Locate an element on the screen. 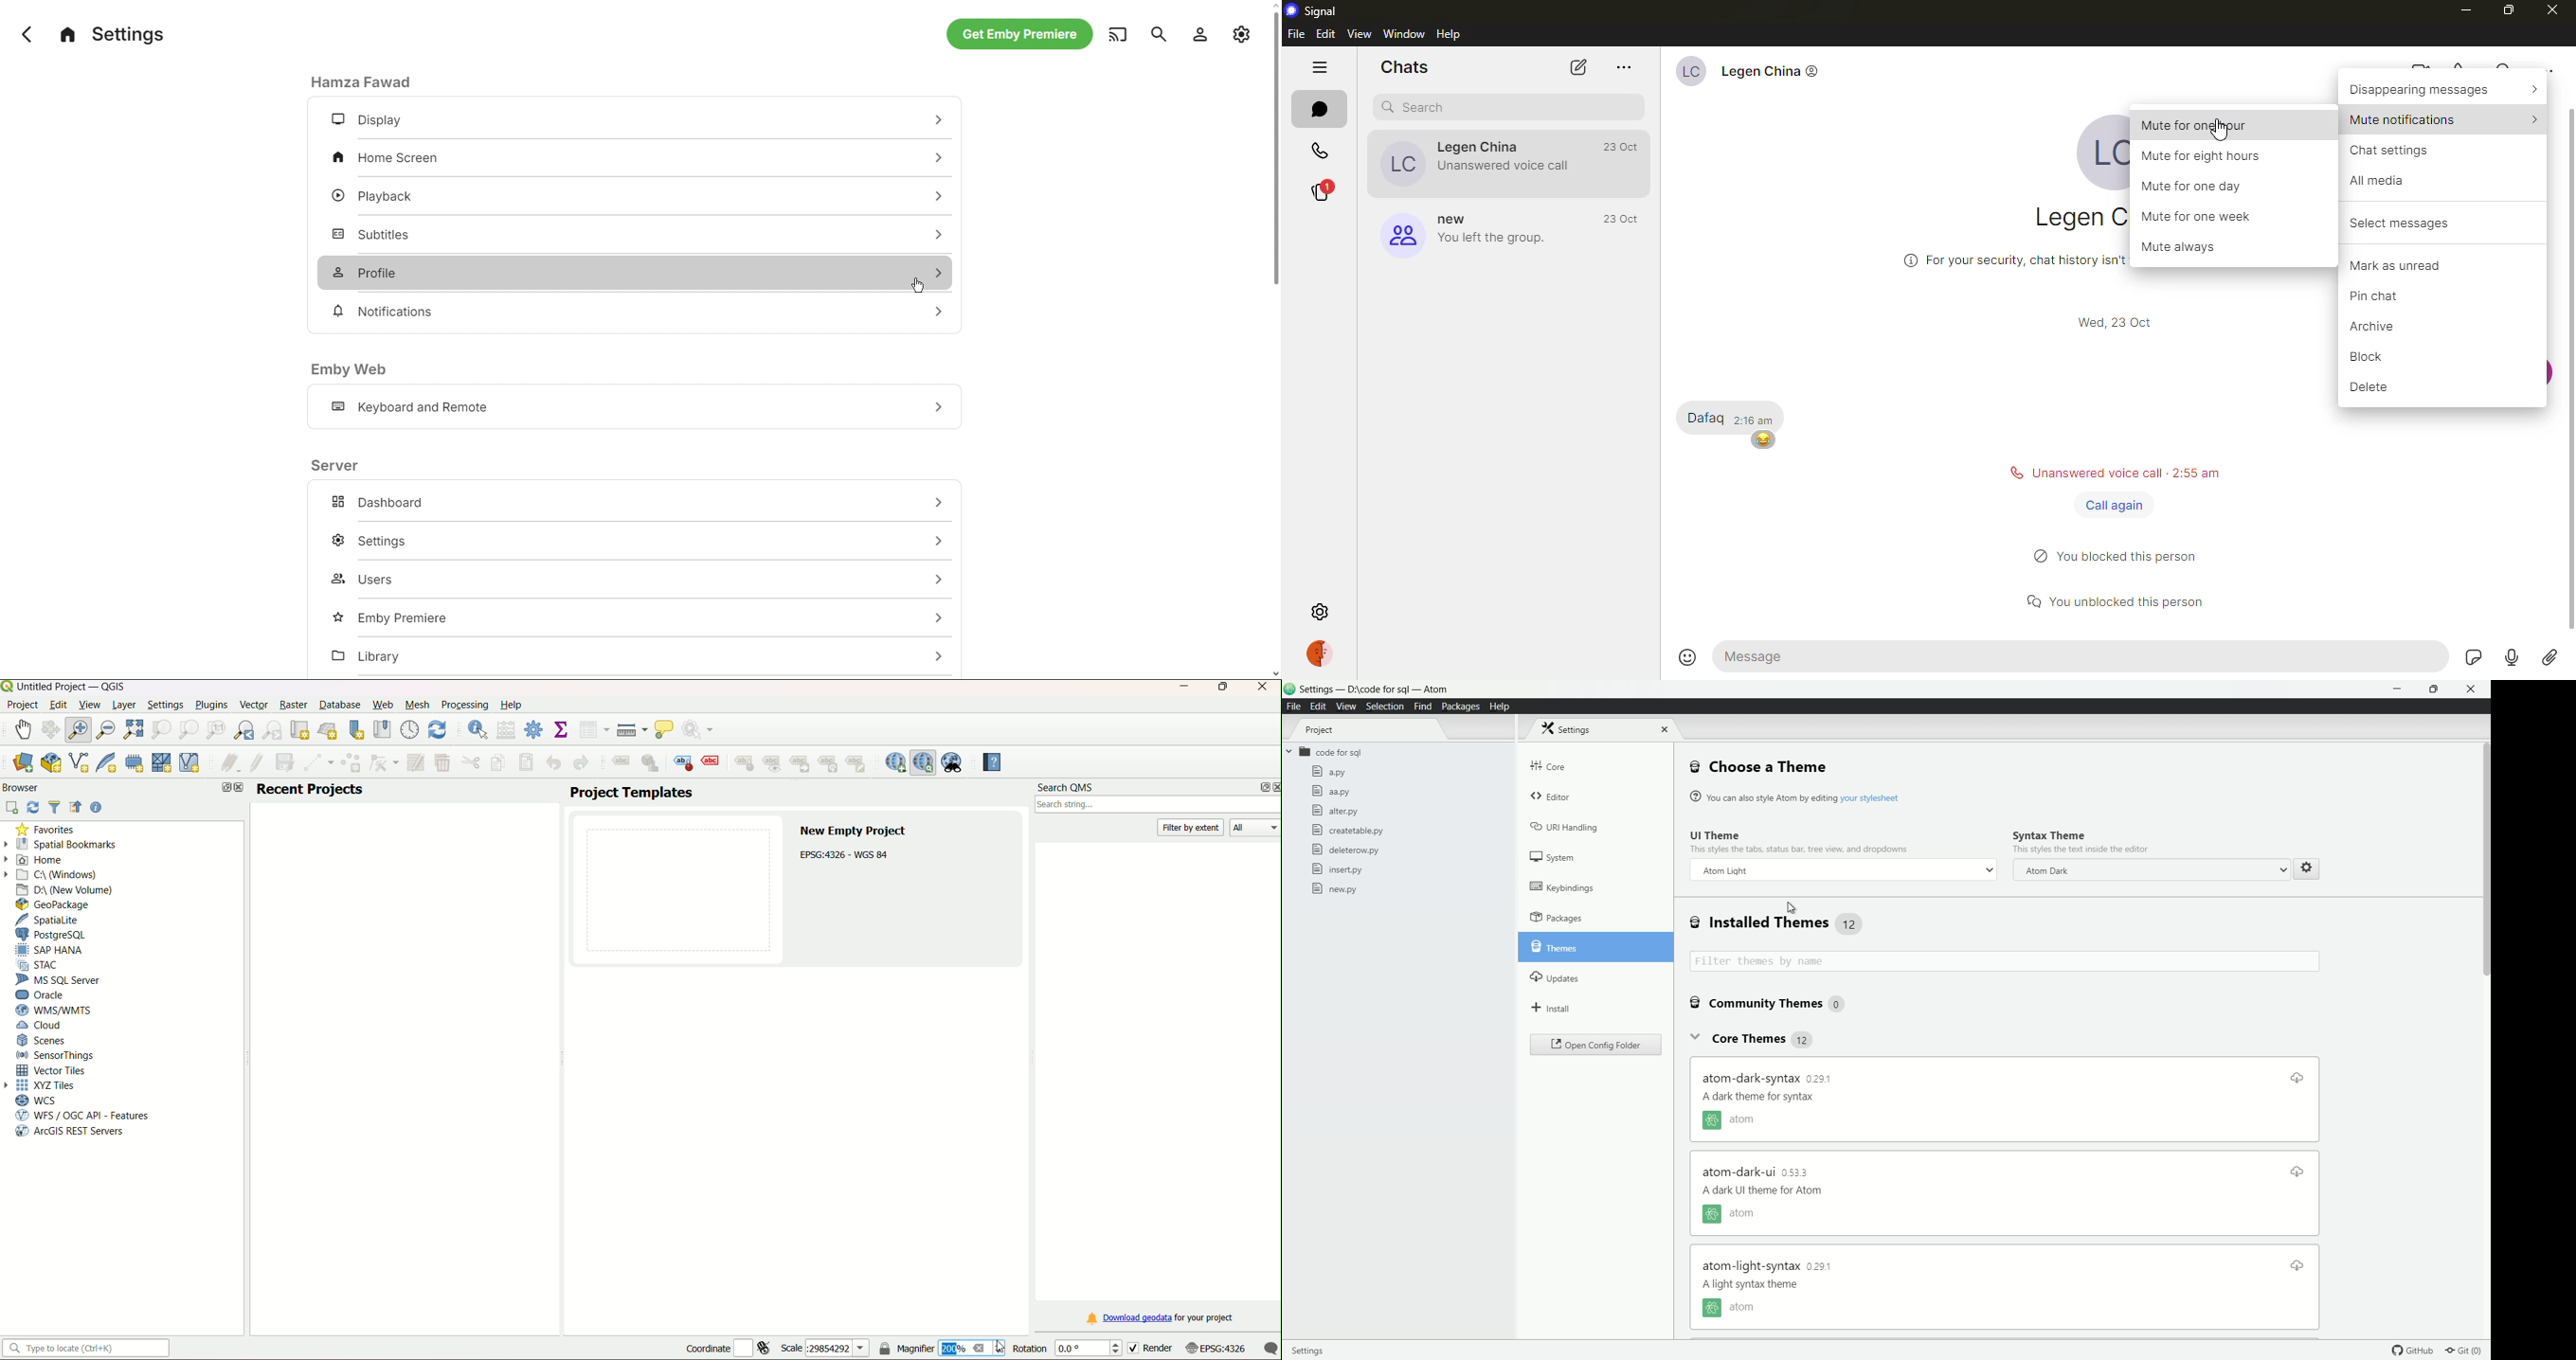 This screenshot has width=2576, height=1372. spatial bookmarks is located at coordinates (68, 844).